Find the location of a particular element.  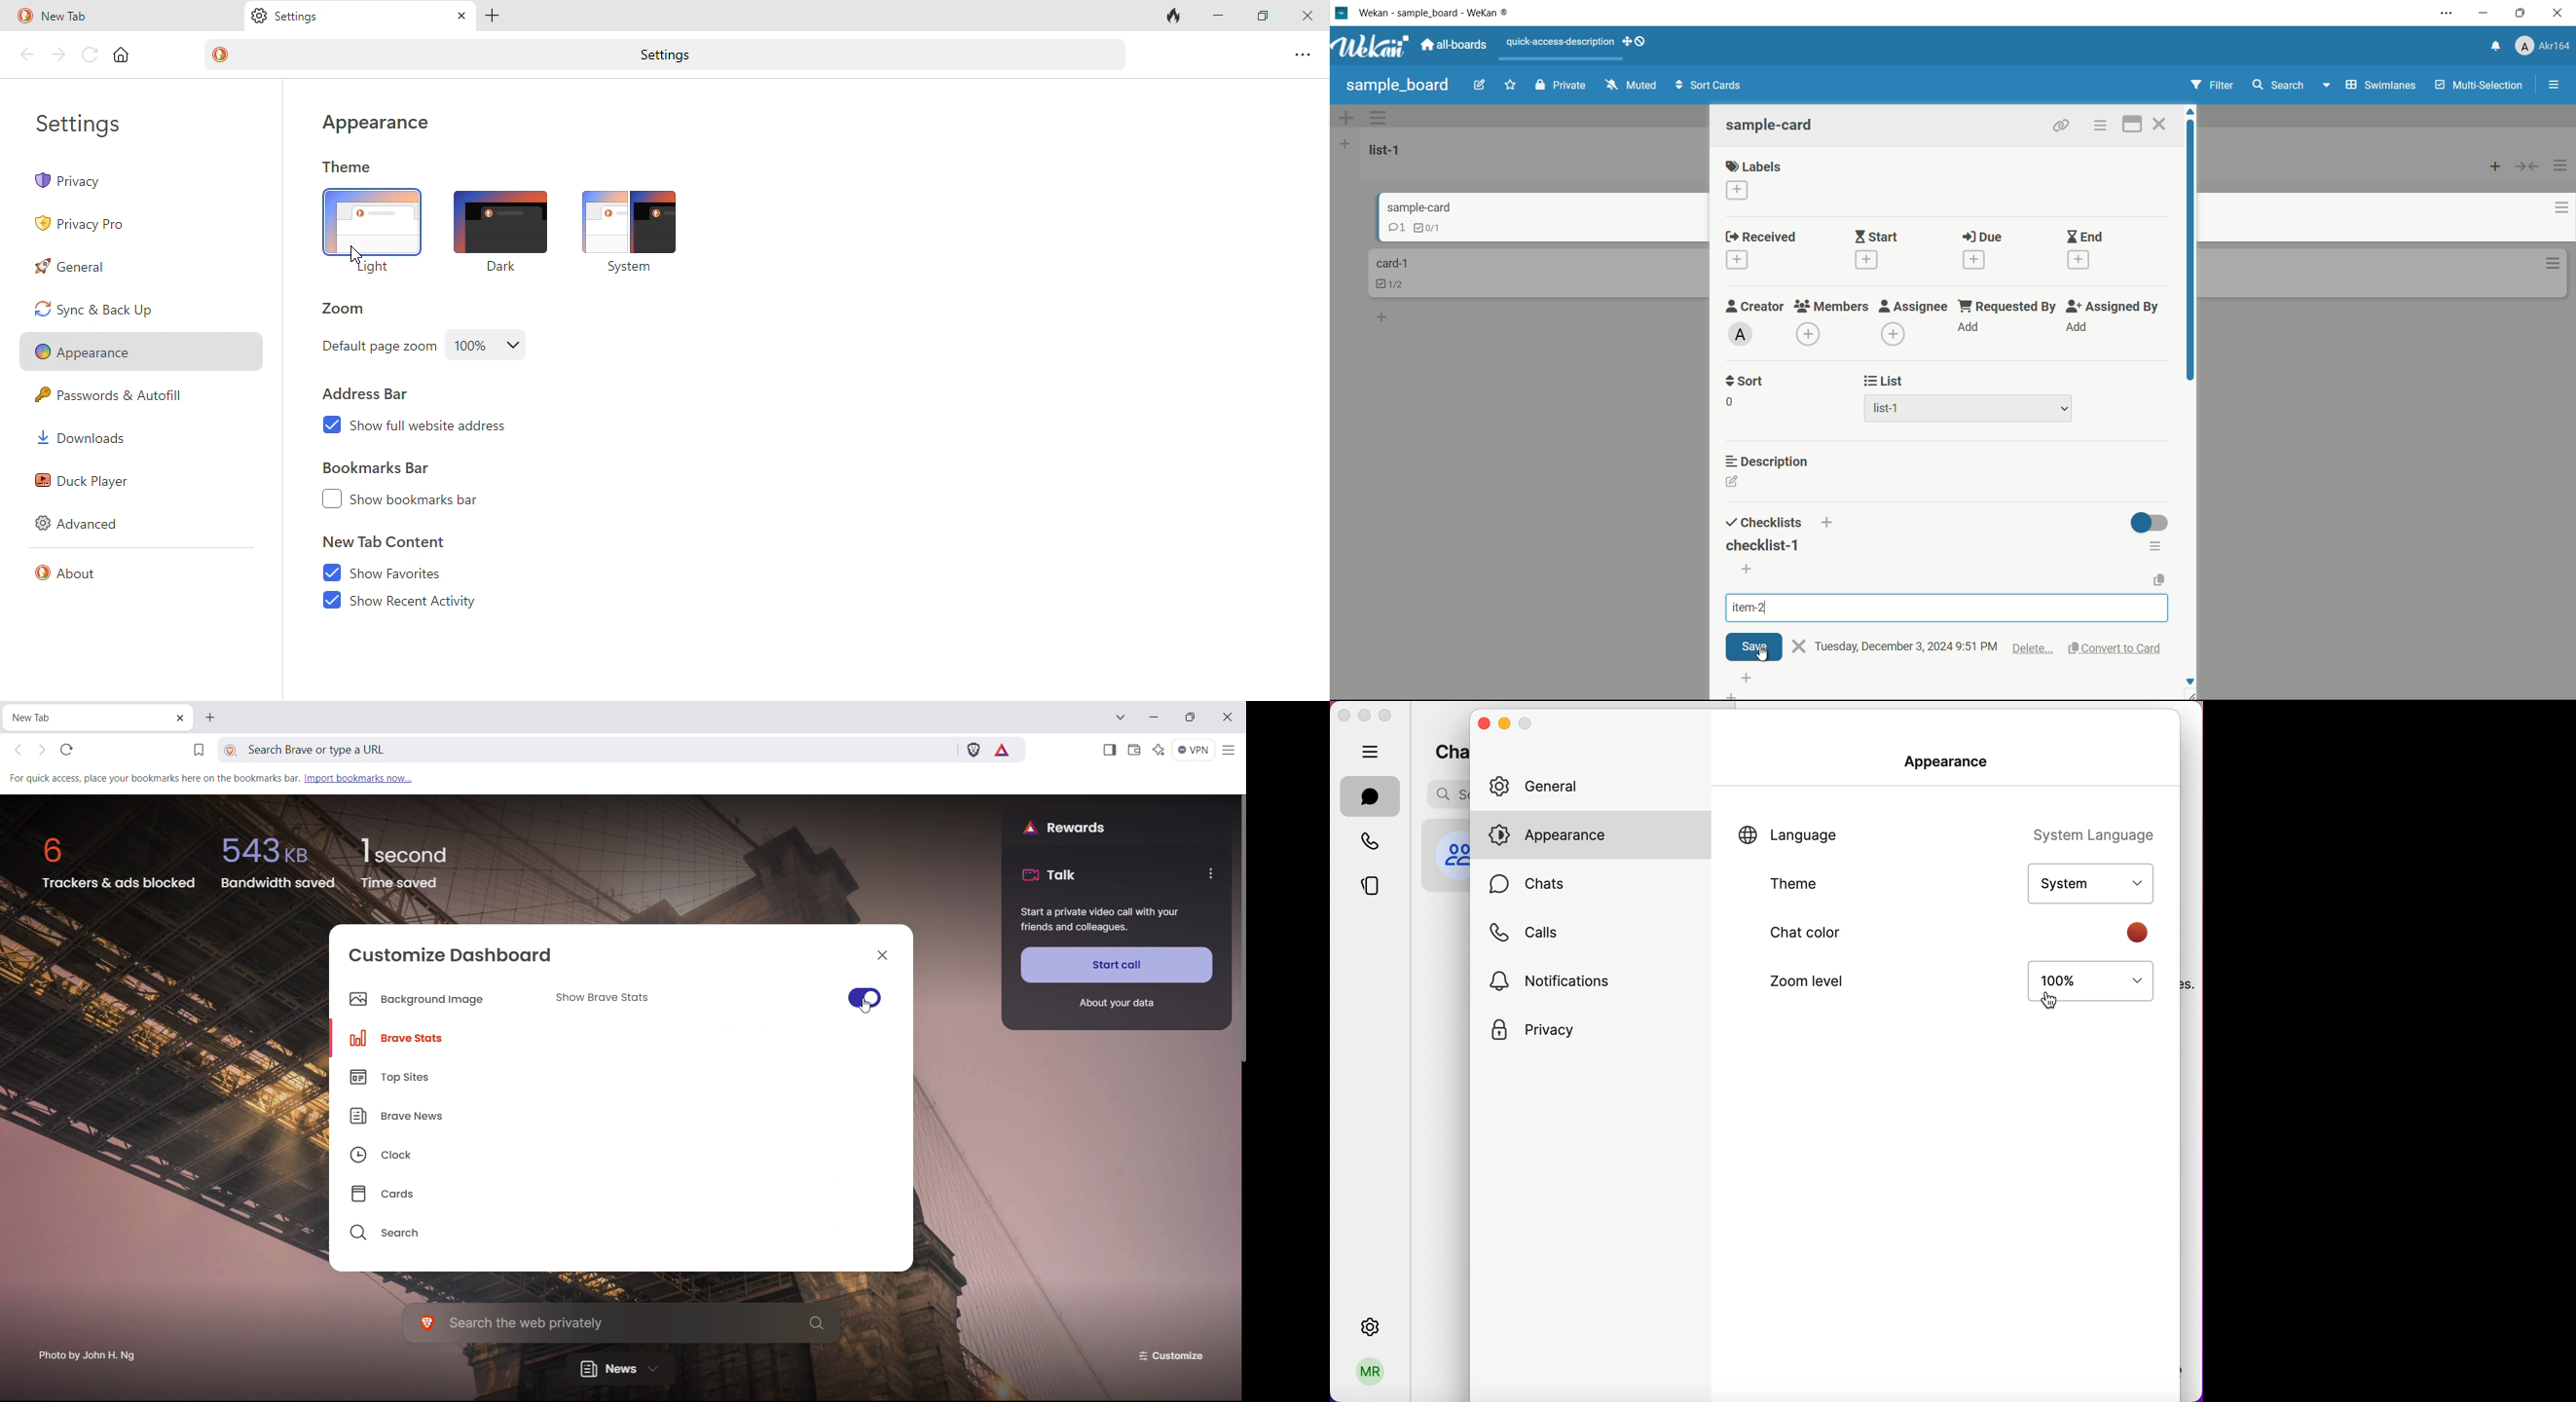

description is located at coordinates (1767, 461).